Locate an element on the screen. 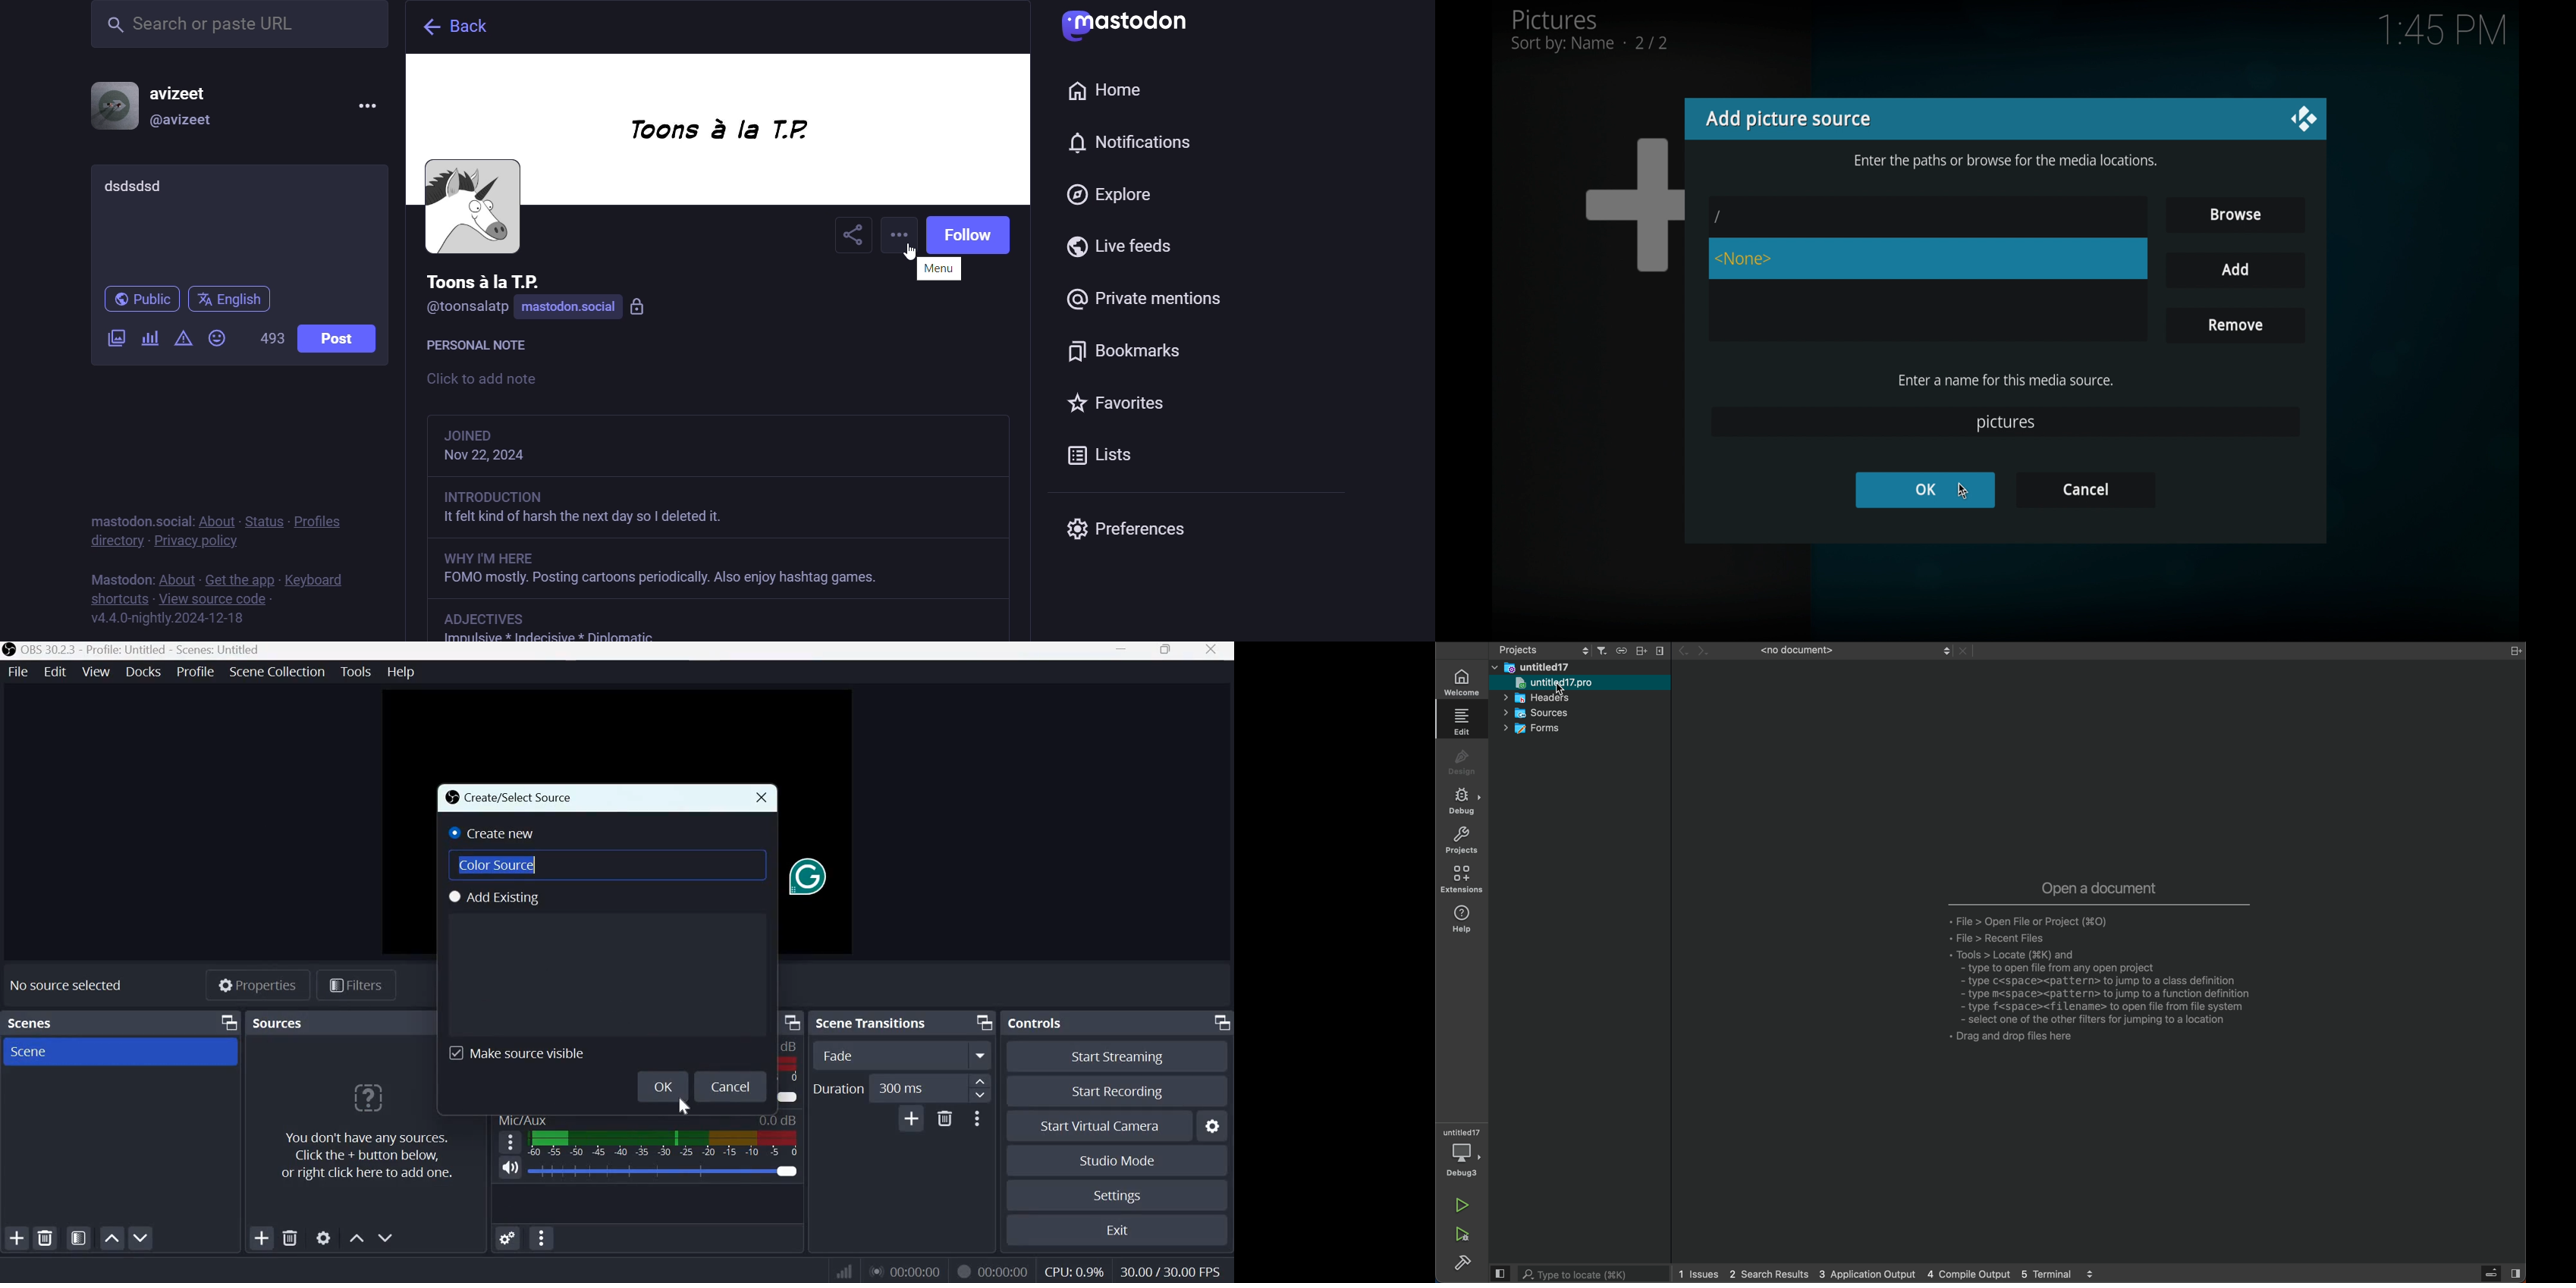 The width and height of the screenshot is (2576, 1288). enter a name for this media source is located at coordinates (2006, 380).